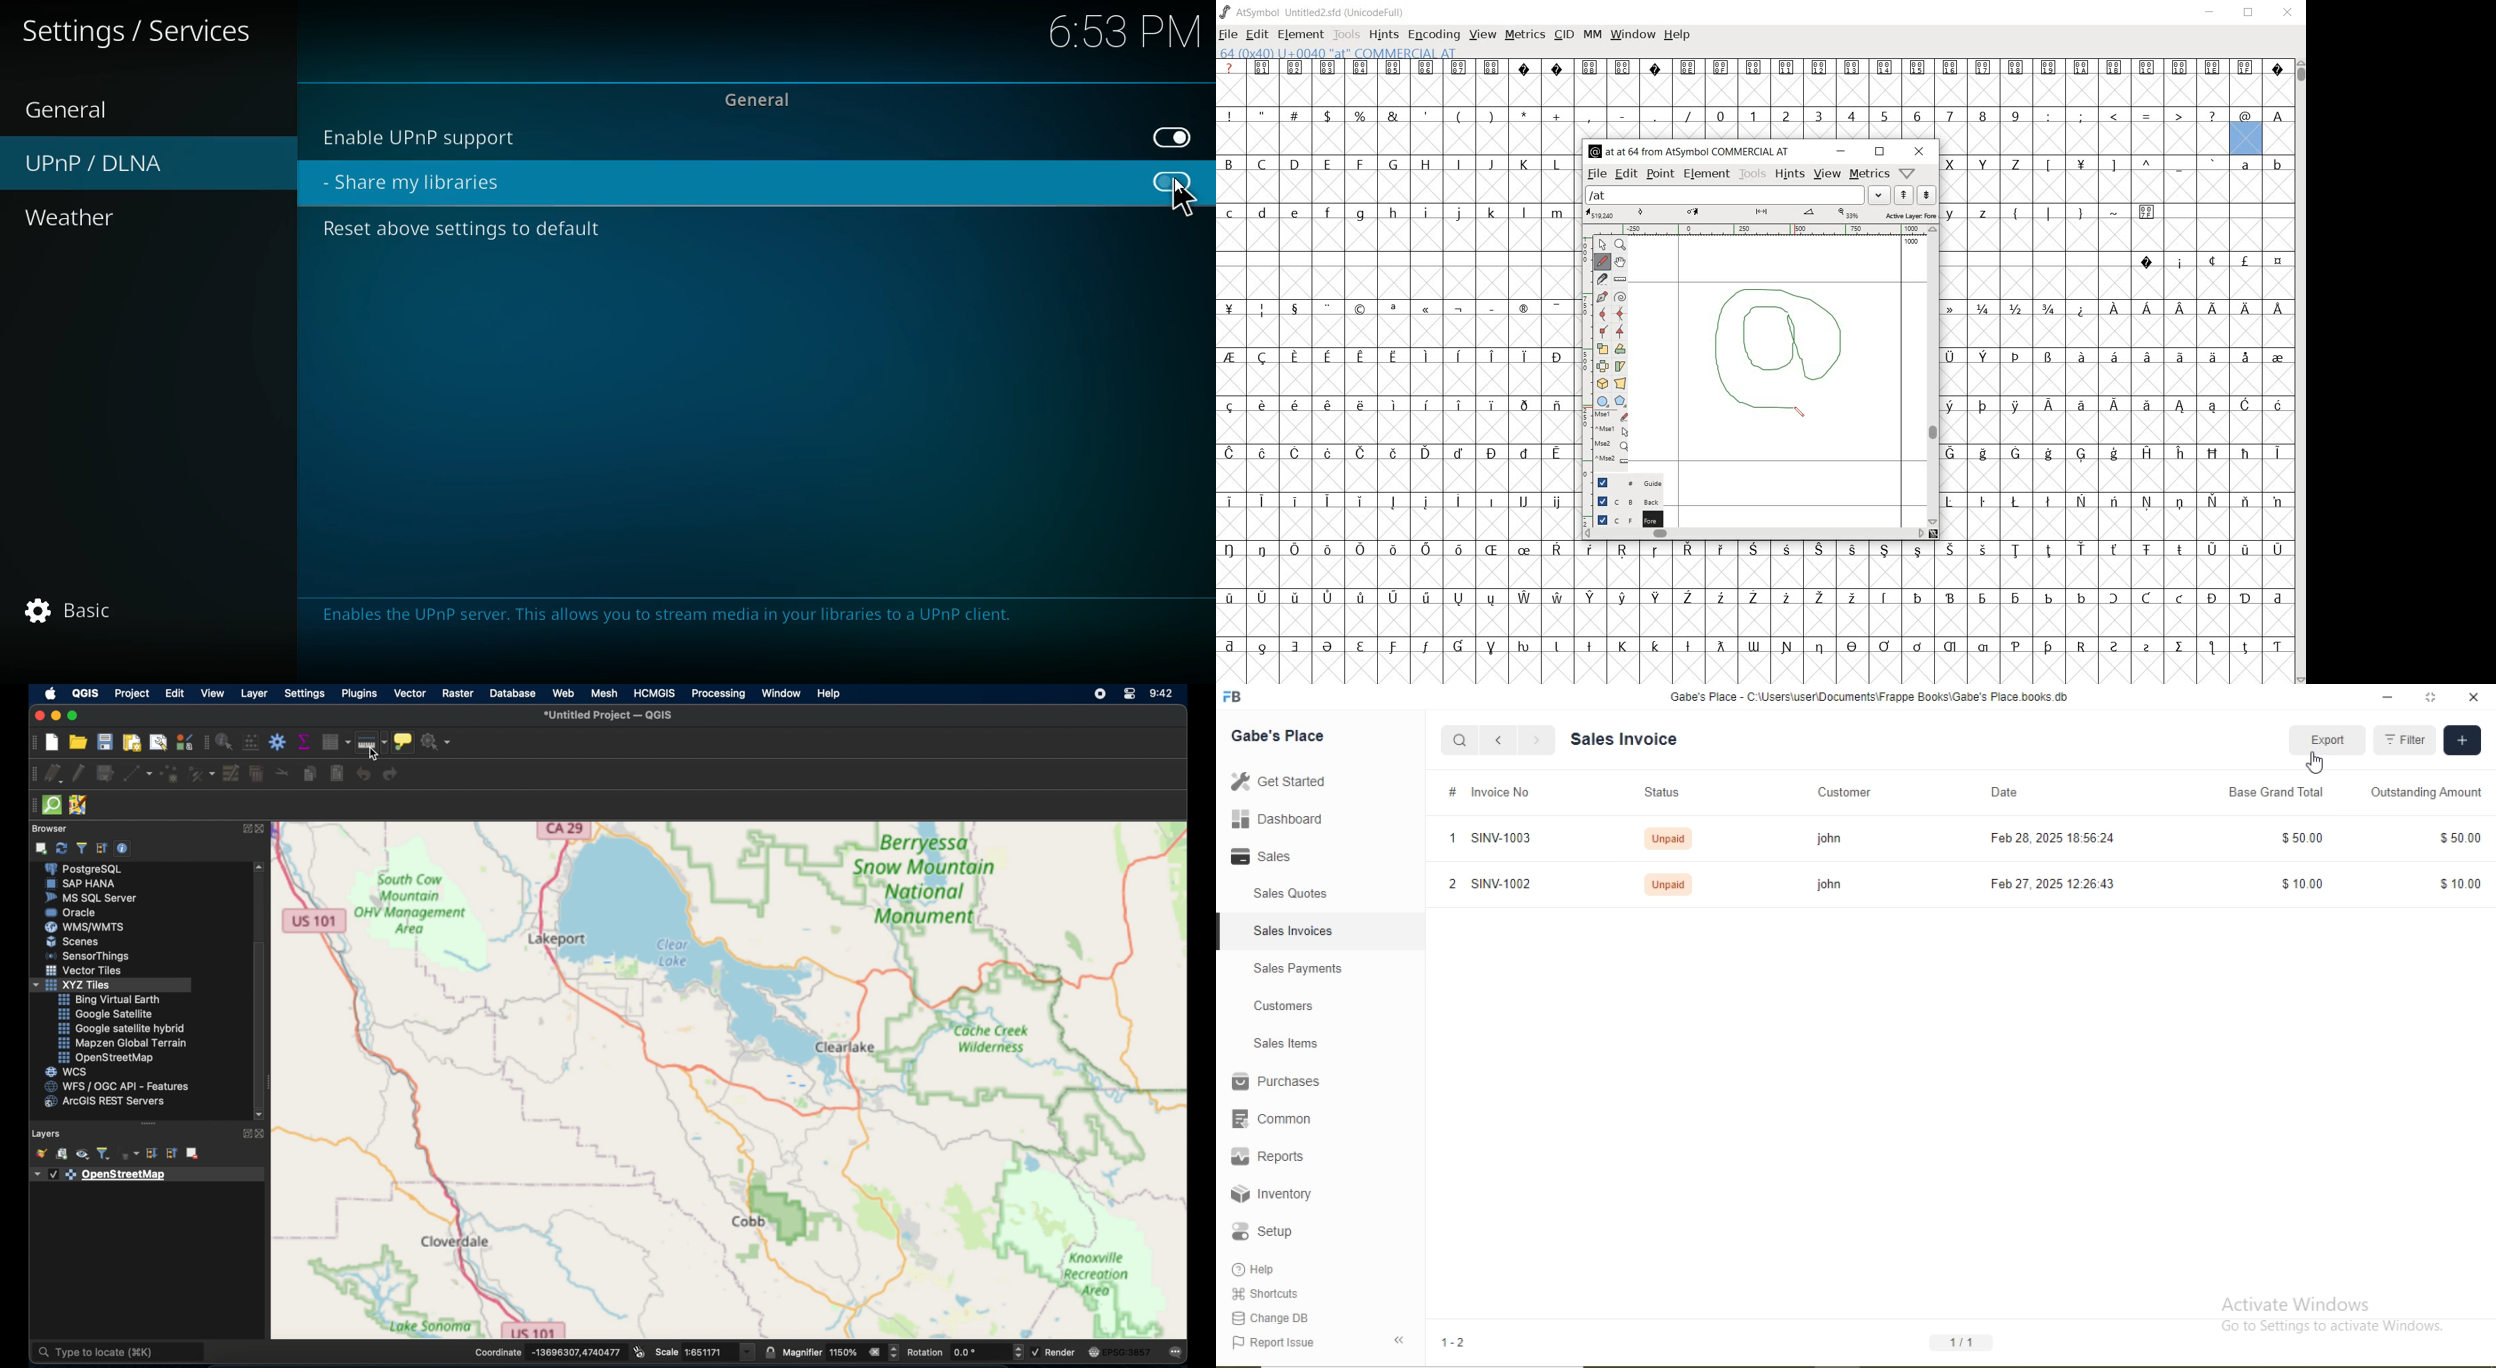 Image resolution: width=2520 pixels, height=1372 pixels. Describe the element at coordinates (1277, 1080) in the screenshot. I see `Purchases` at that location.